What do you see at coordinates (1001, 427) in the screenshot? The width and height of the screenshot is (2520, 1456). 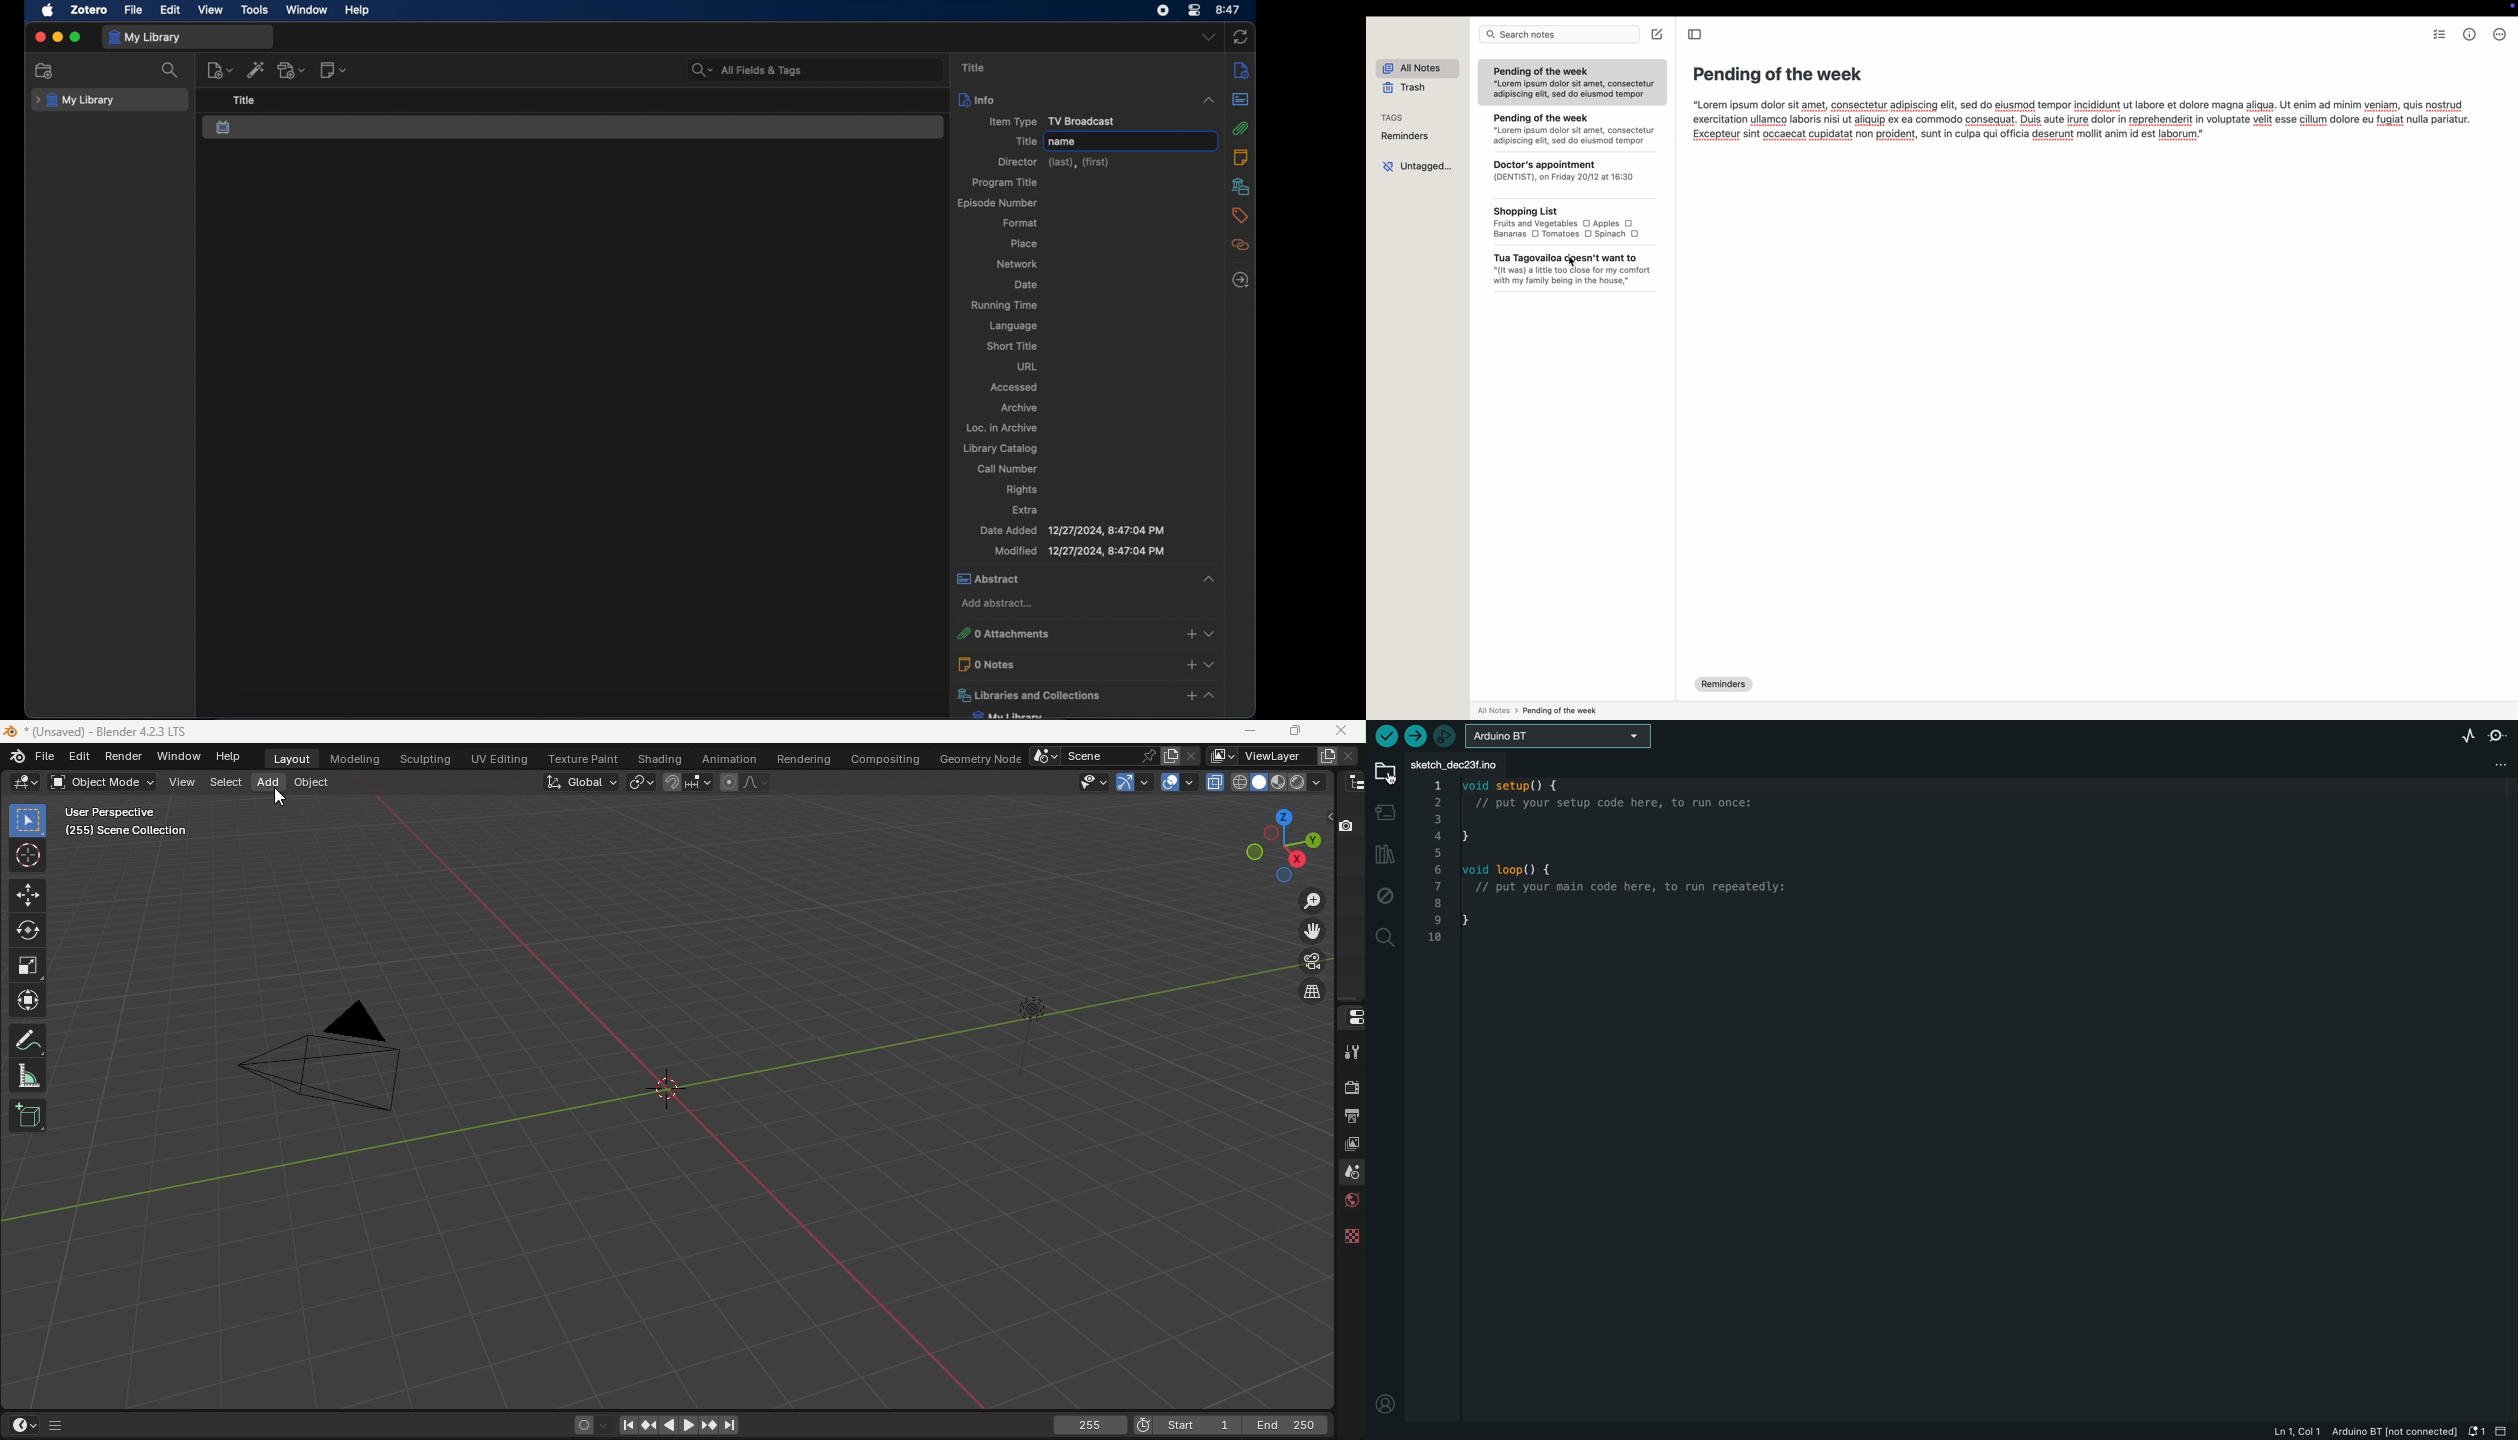 I see `loc. in archive` at bounding box center [1001, 427].